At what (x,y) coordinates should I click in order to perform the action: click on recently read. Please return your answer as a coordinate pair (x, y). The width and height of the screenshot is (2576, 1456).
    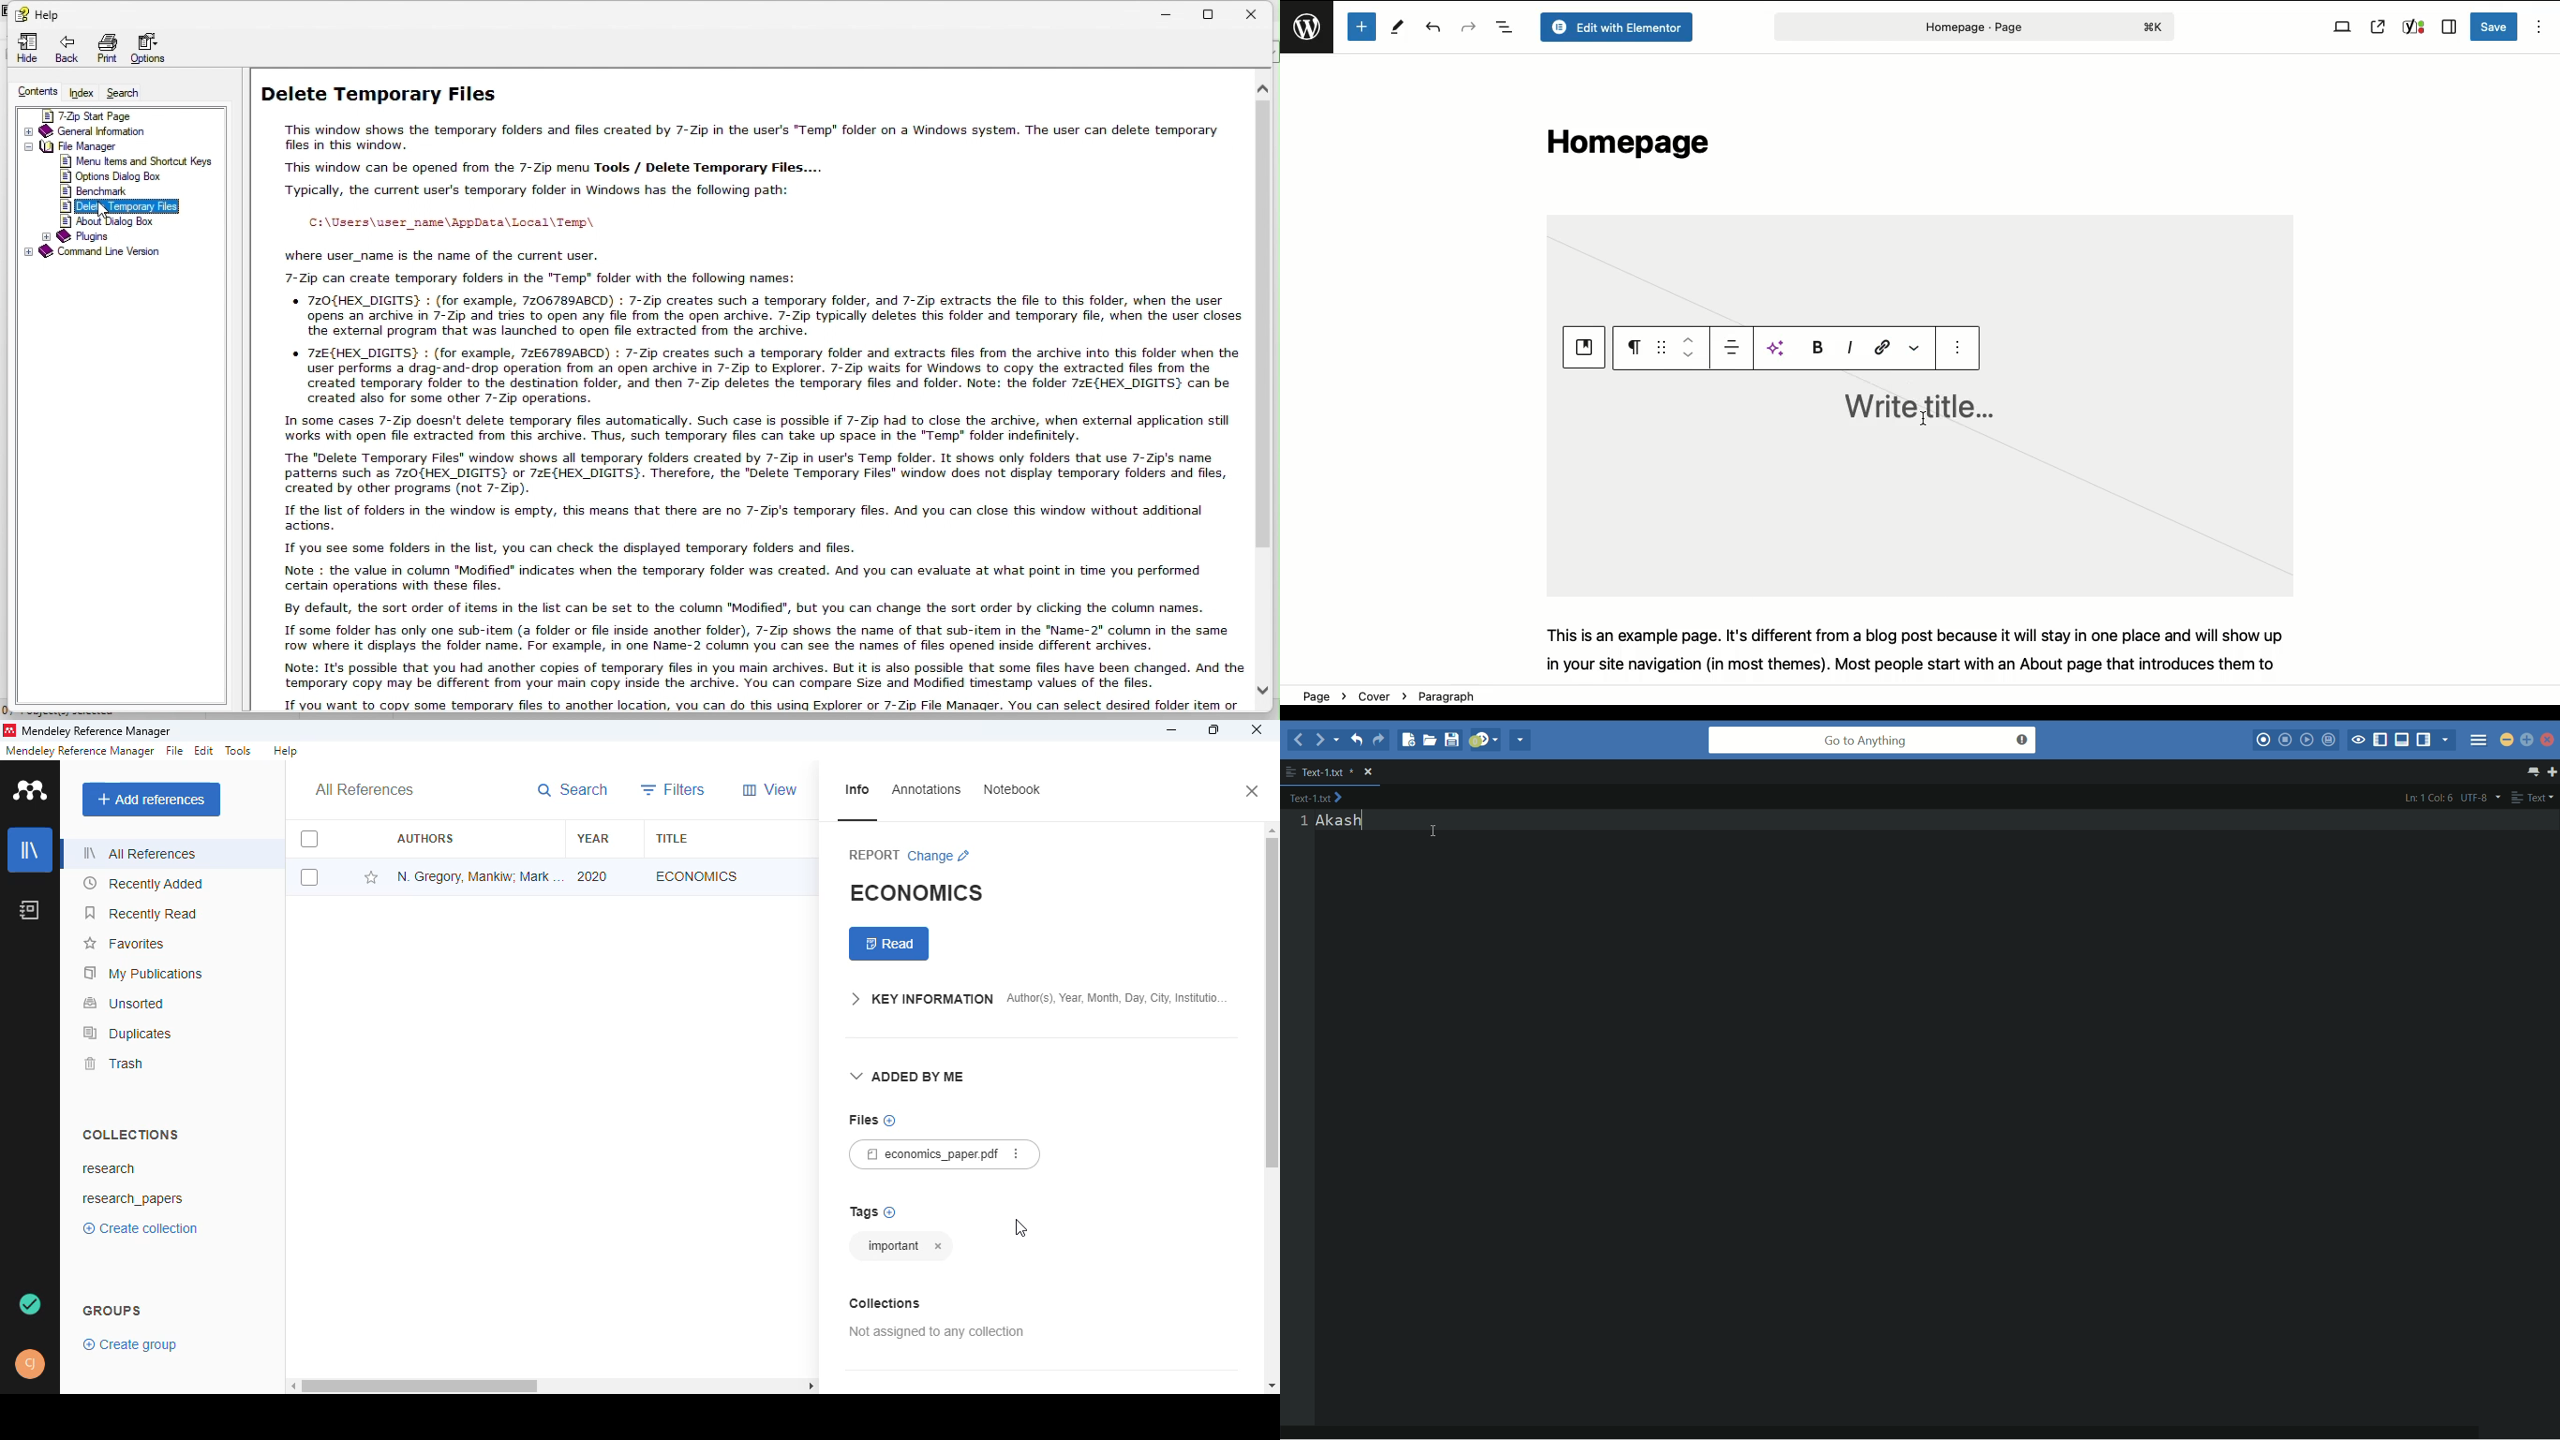
    Looking at the image, I should click on (140, 913).